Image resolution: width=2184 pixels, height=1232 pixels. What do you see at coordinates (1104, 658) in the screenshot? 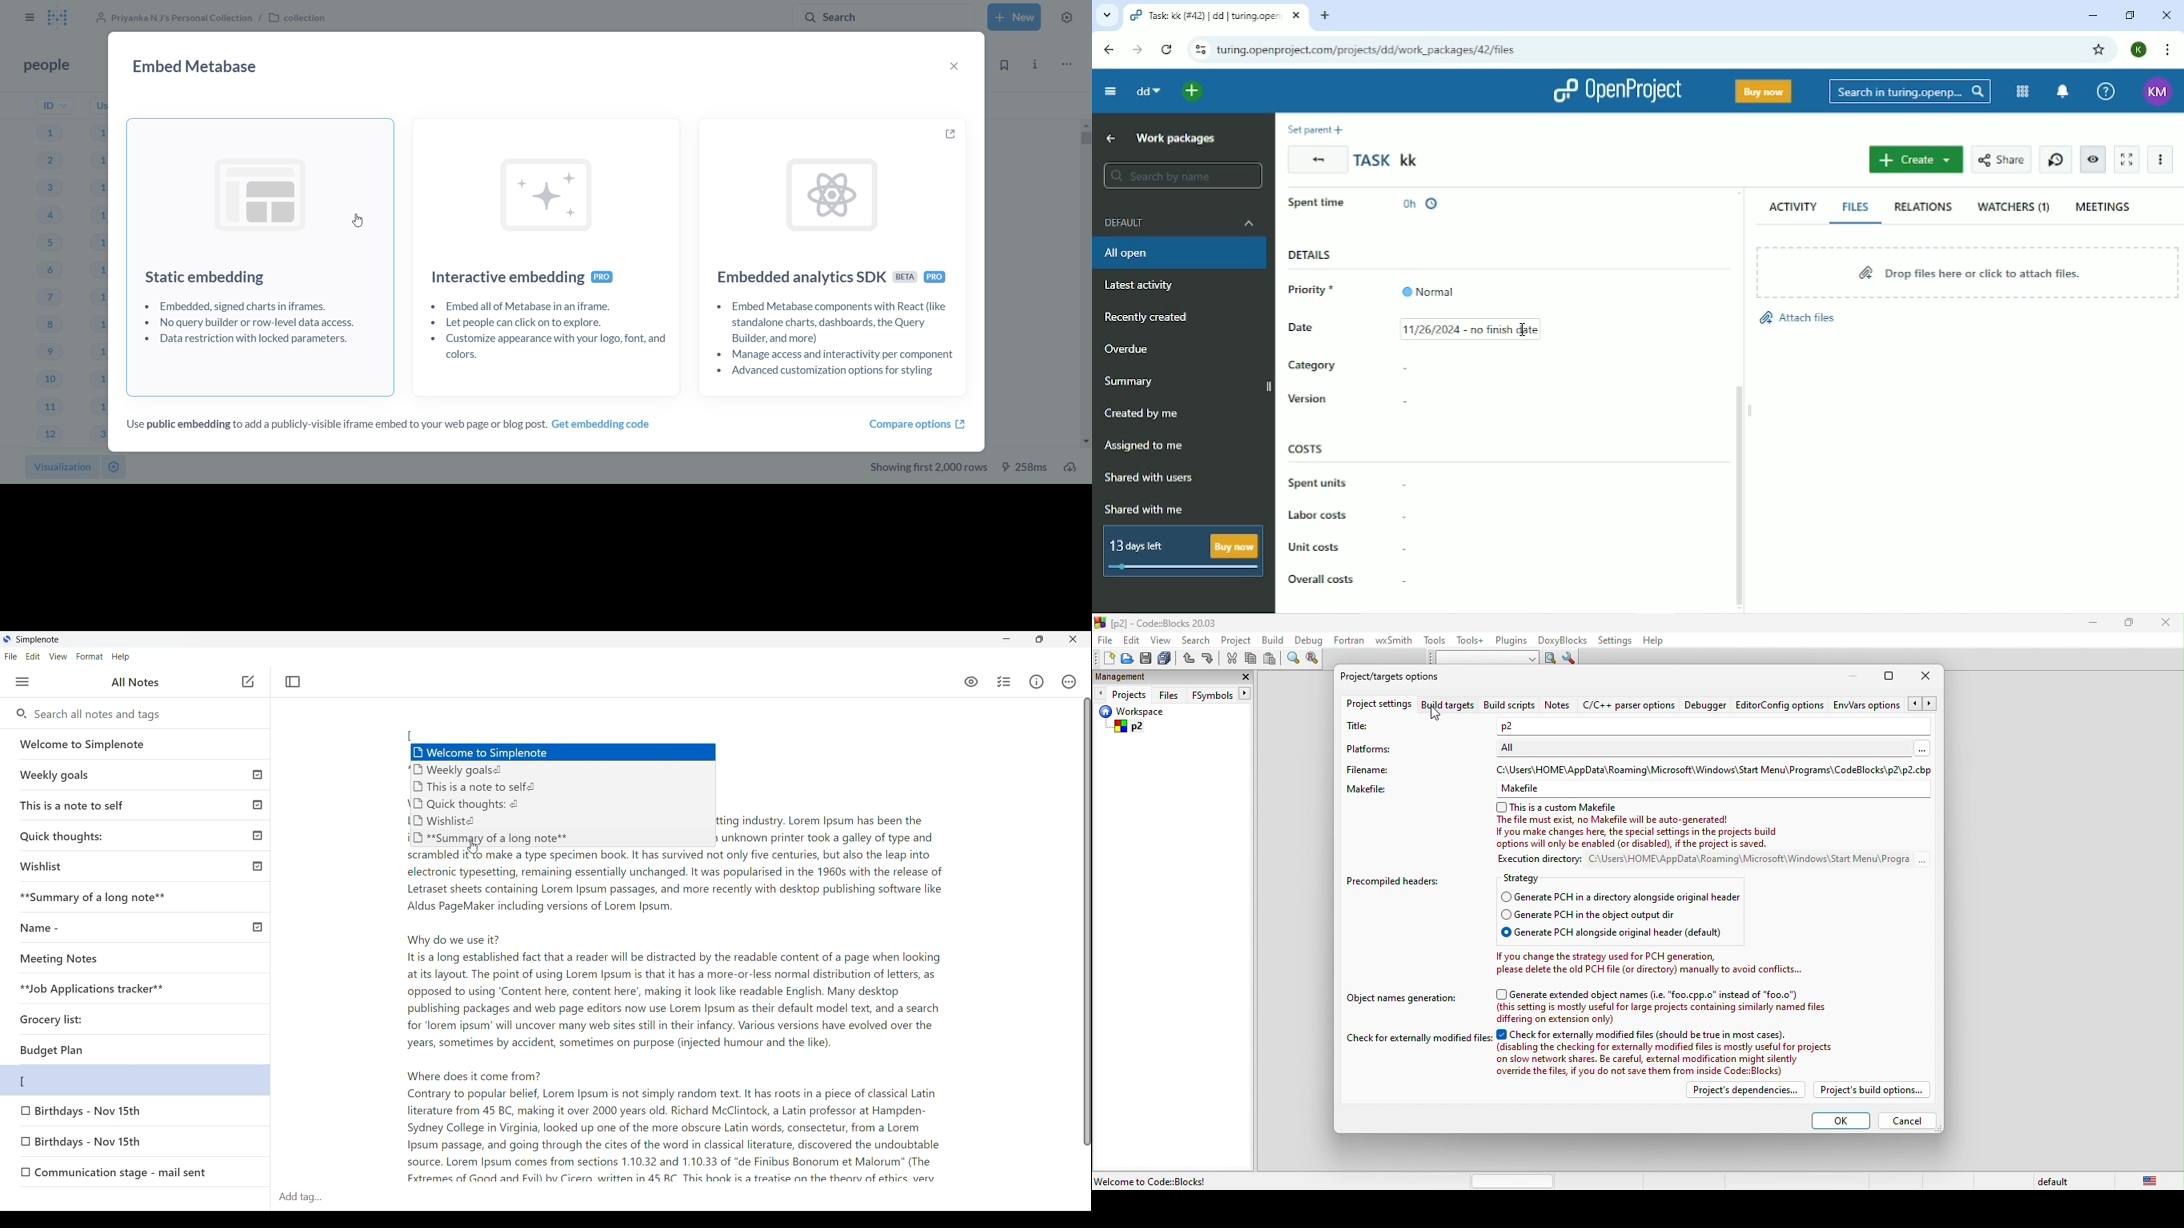
I see `new` at bounding box center [1104, 658].